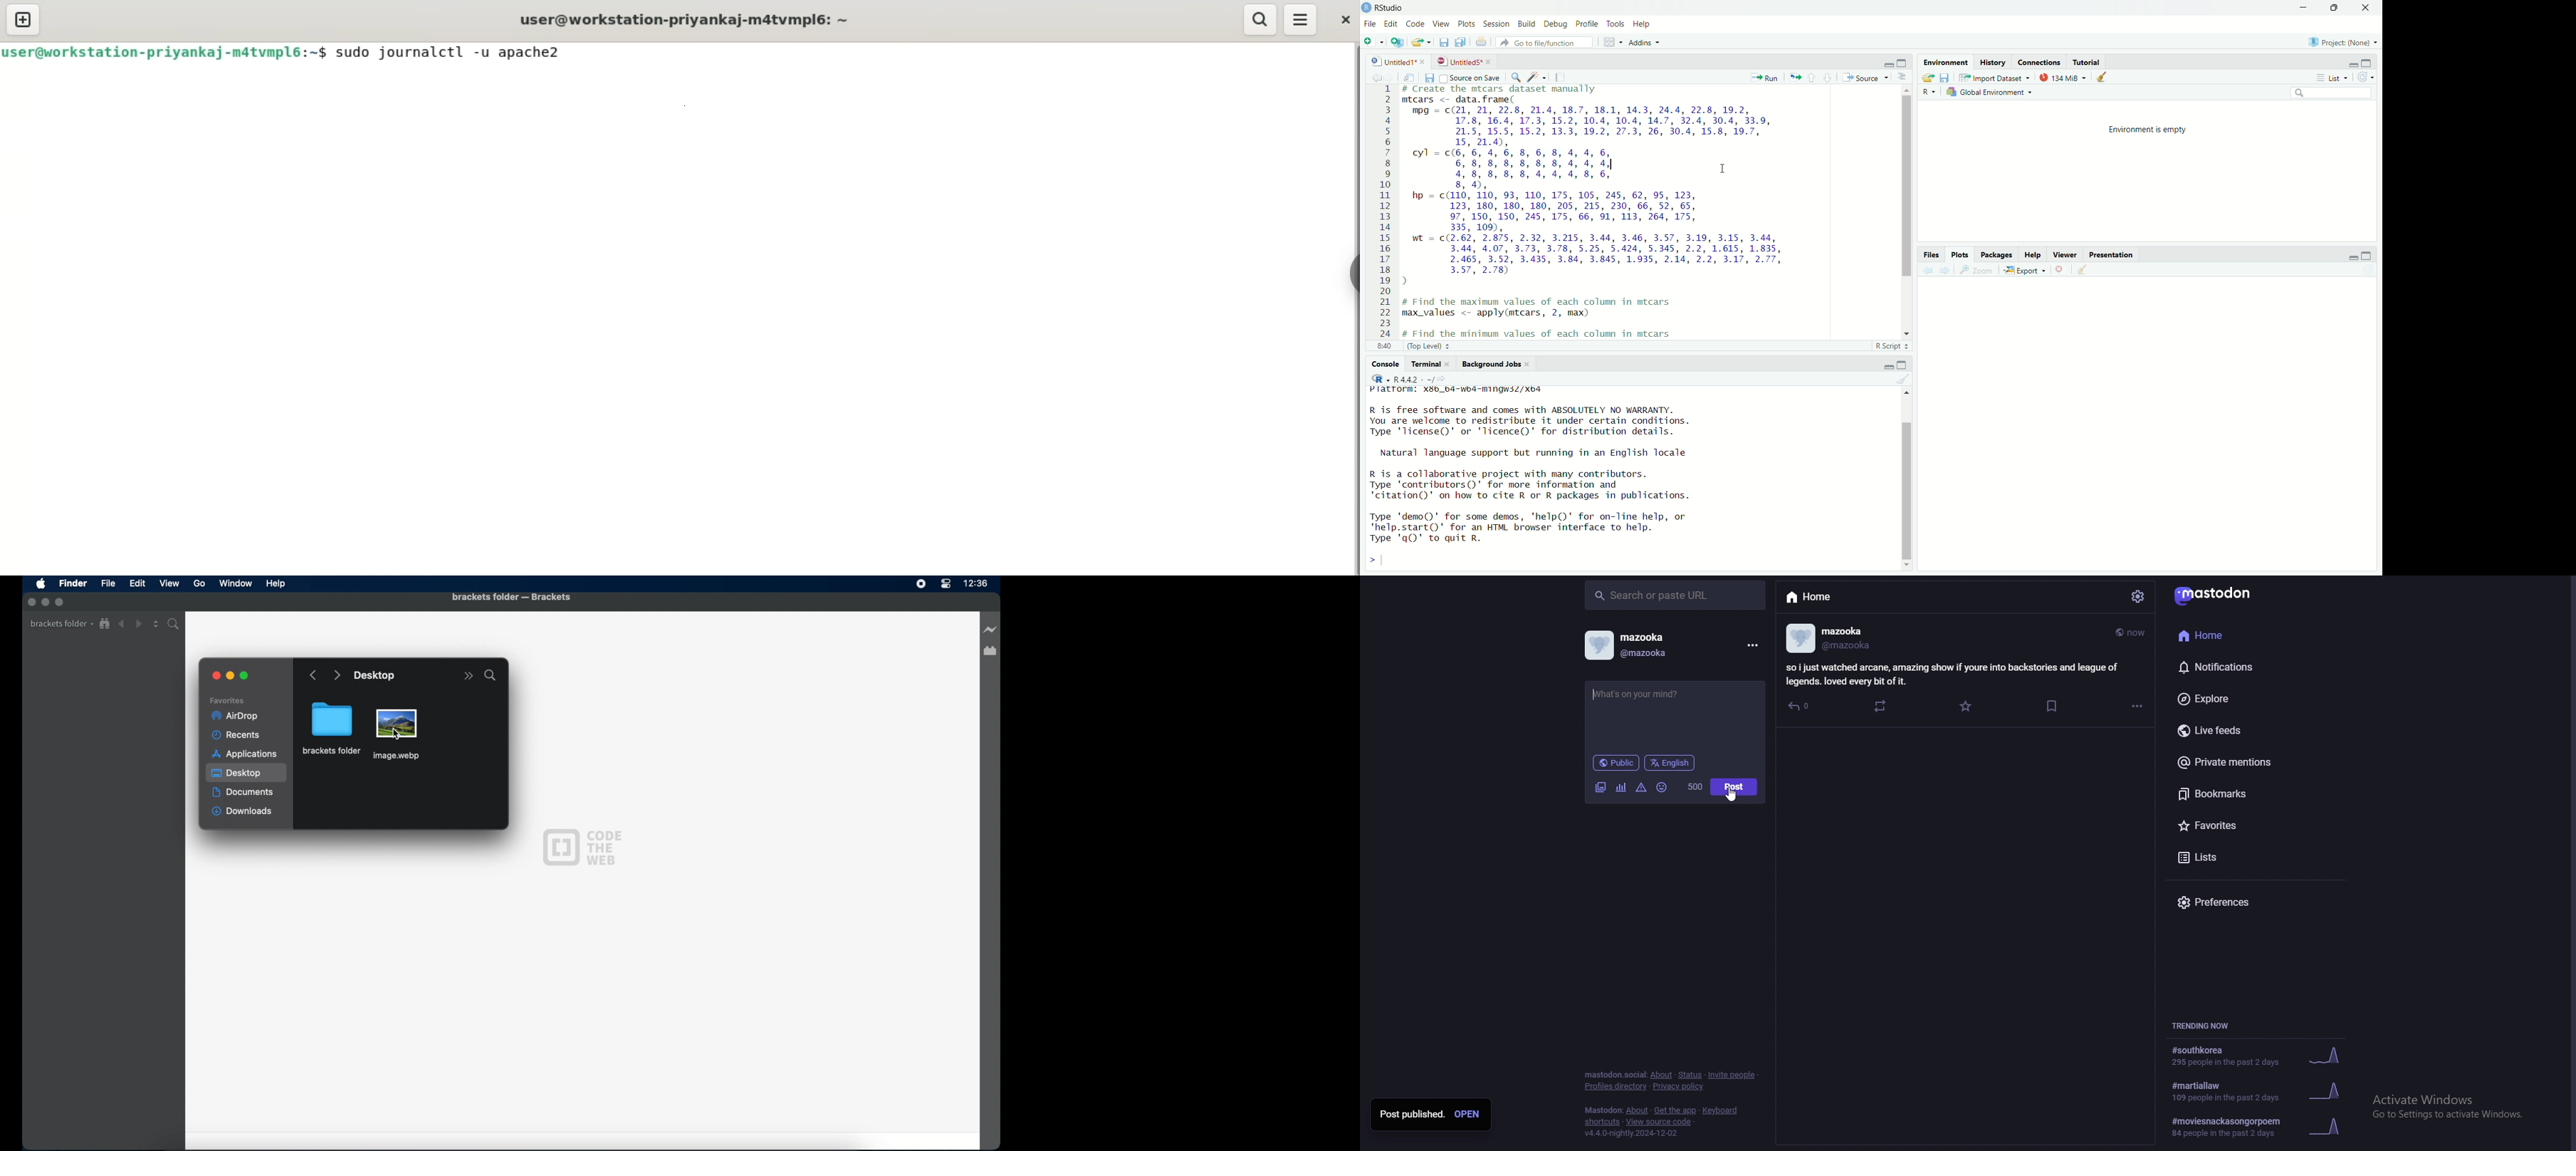  What do you see at coordinates (1540, 43) in the screenshot?
I see `$ Go to file/function` at bounding box center [1540, 43].